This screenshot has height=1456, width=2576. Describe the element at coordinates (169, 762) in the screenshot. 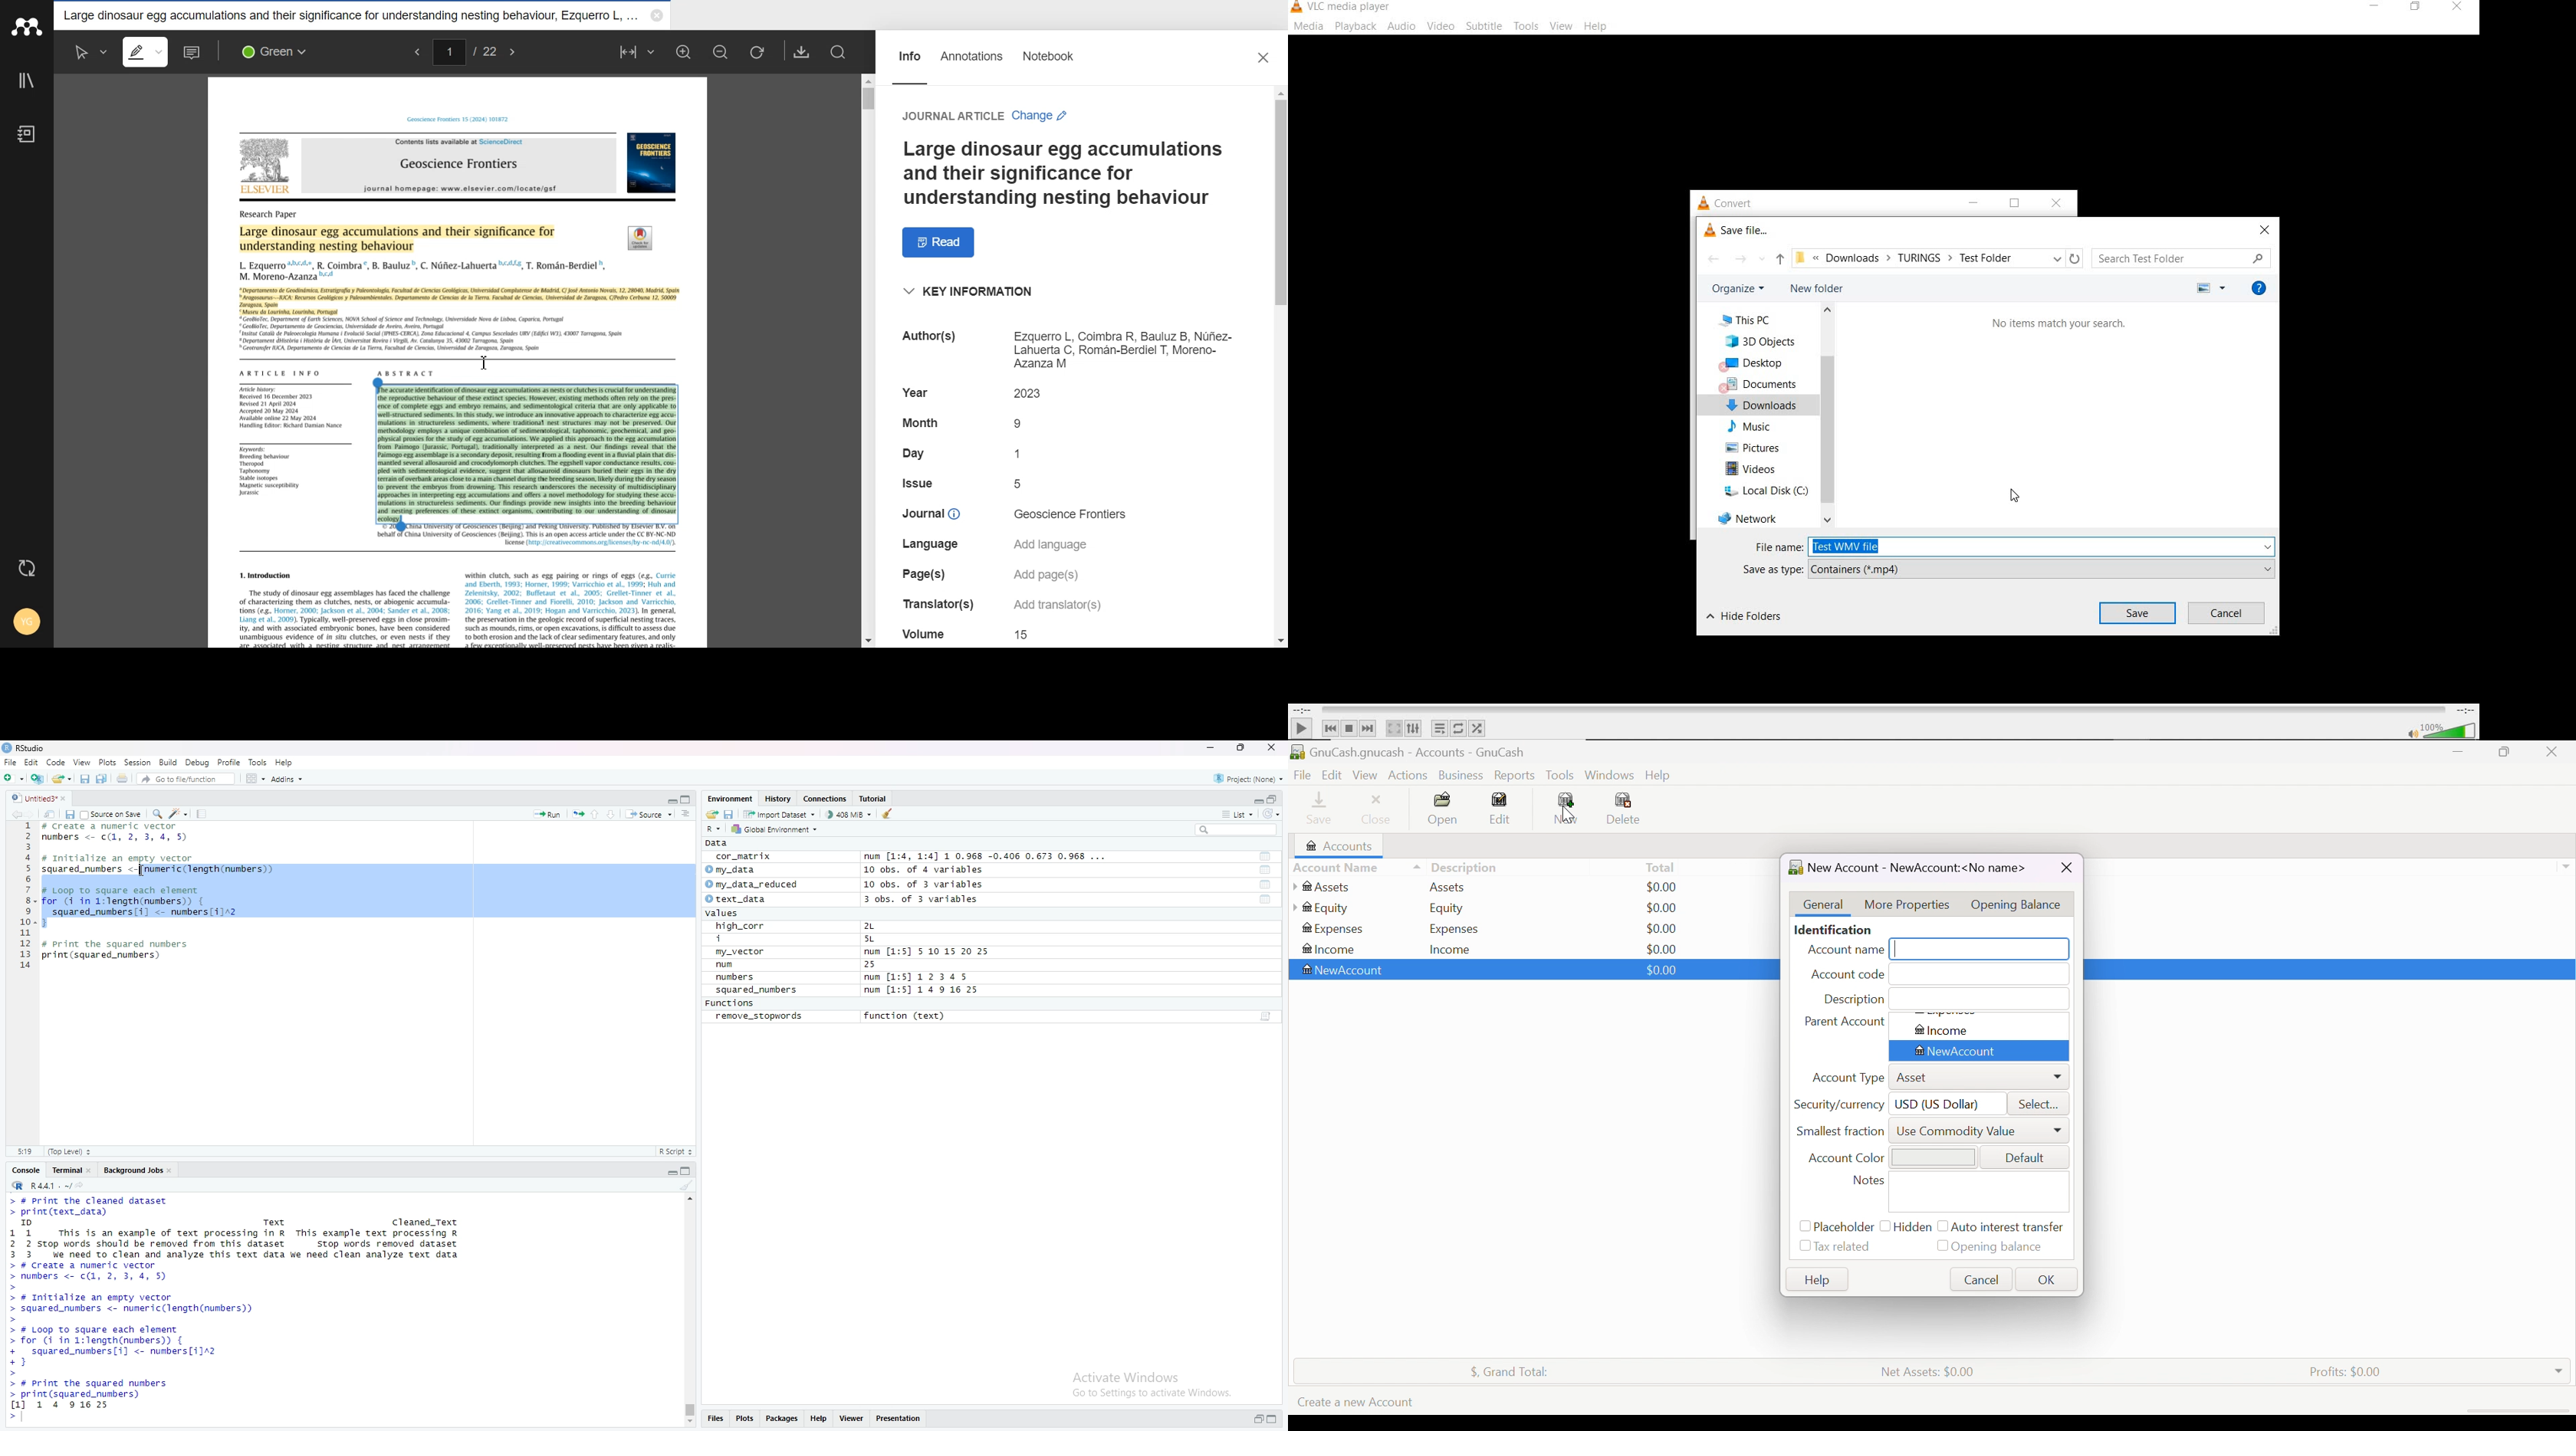

I see `Build` at that location.